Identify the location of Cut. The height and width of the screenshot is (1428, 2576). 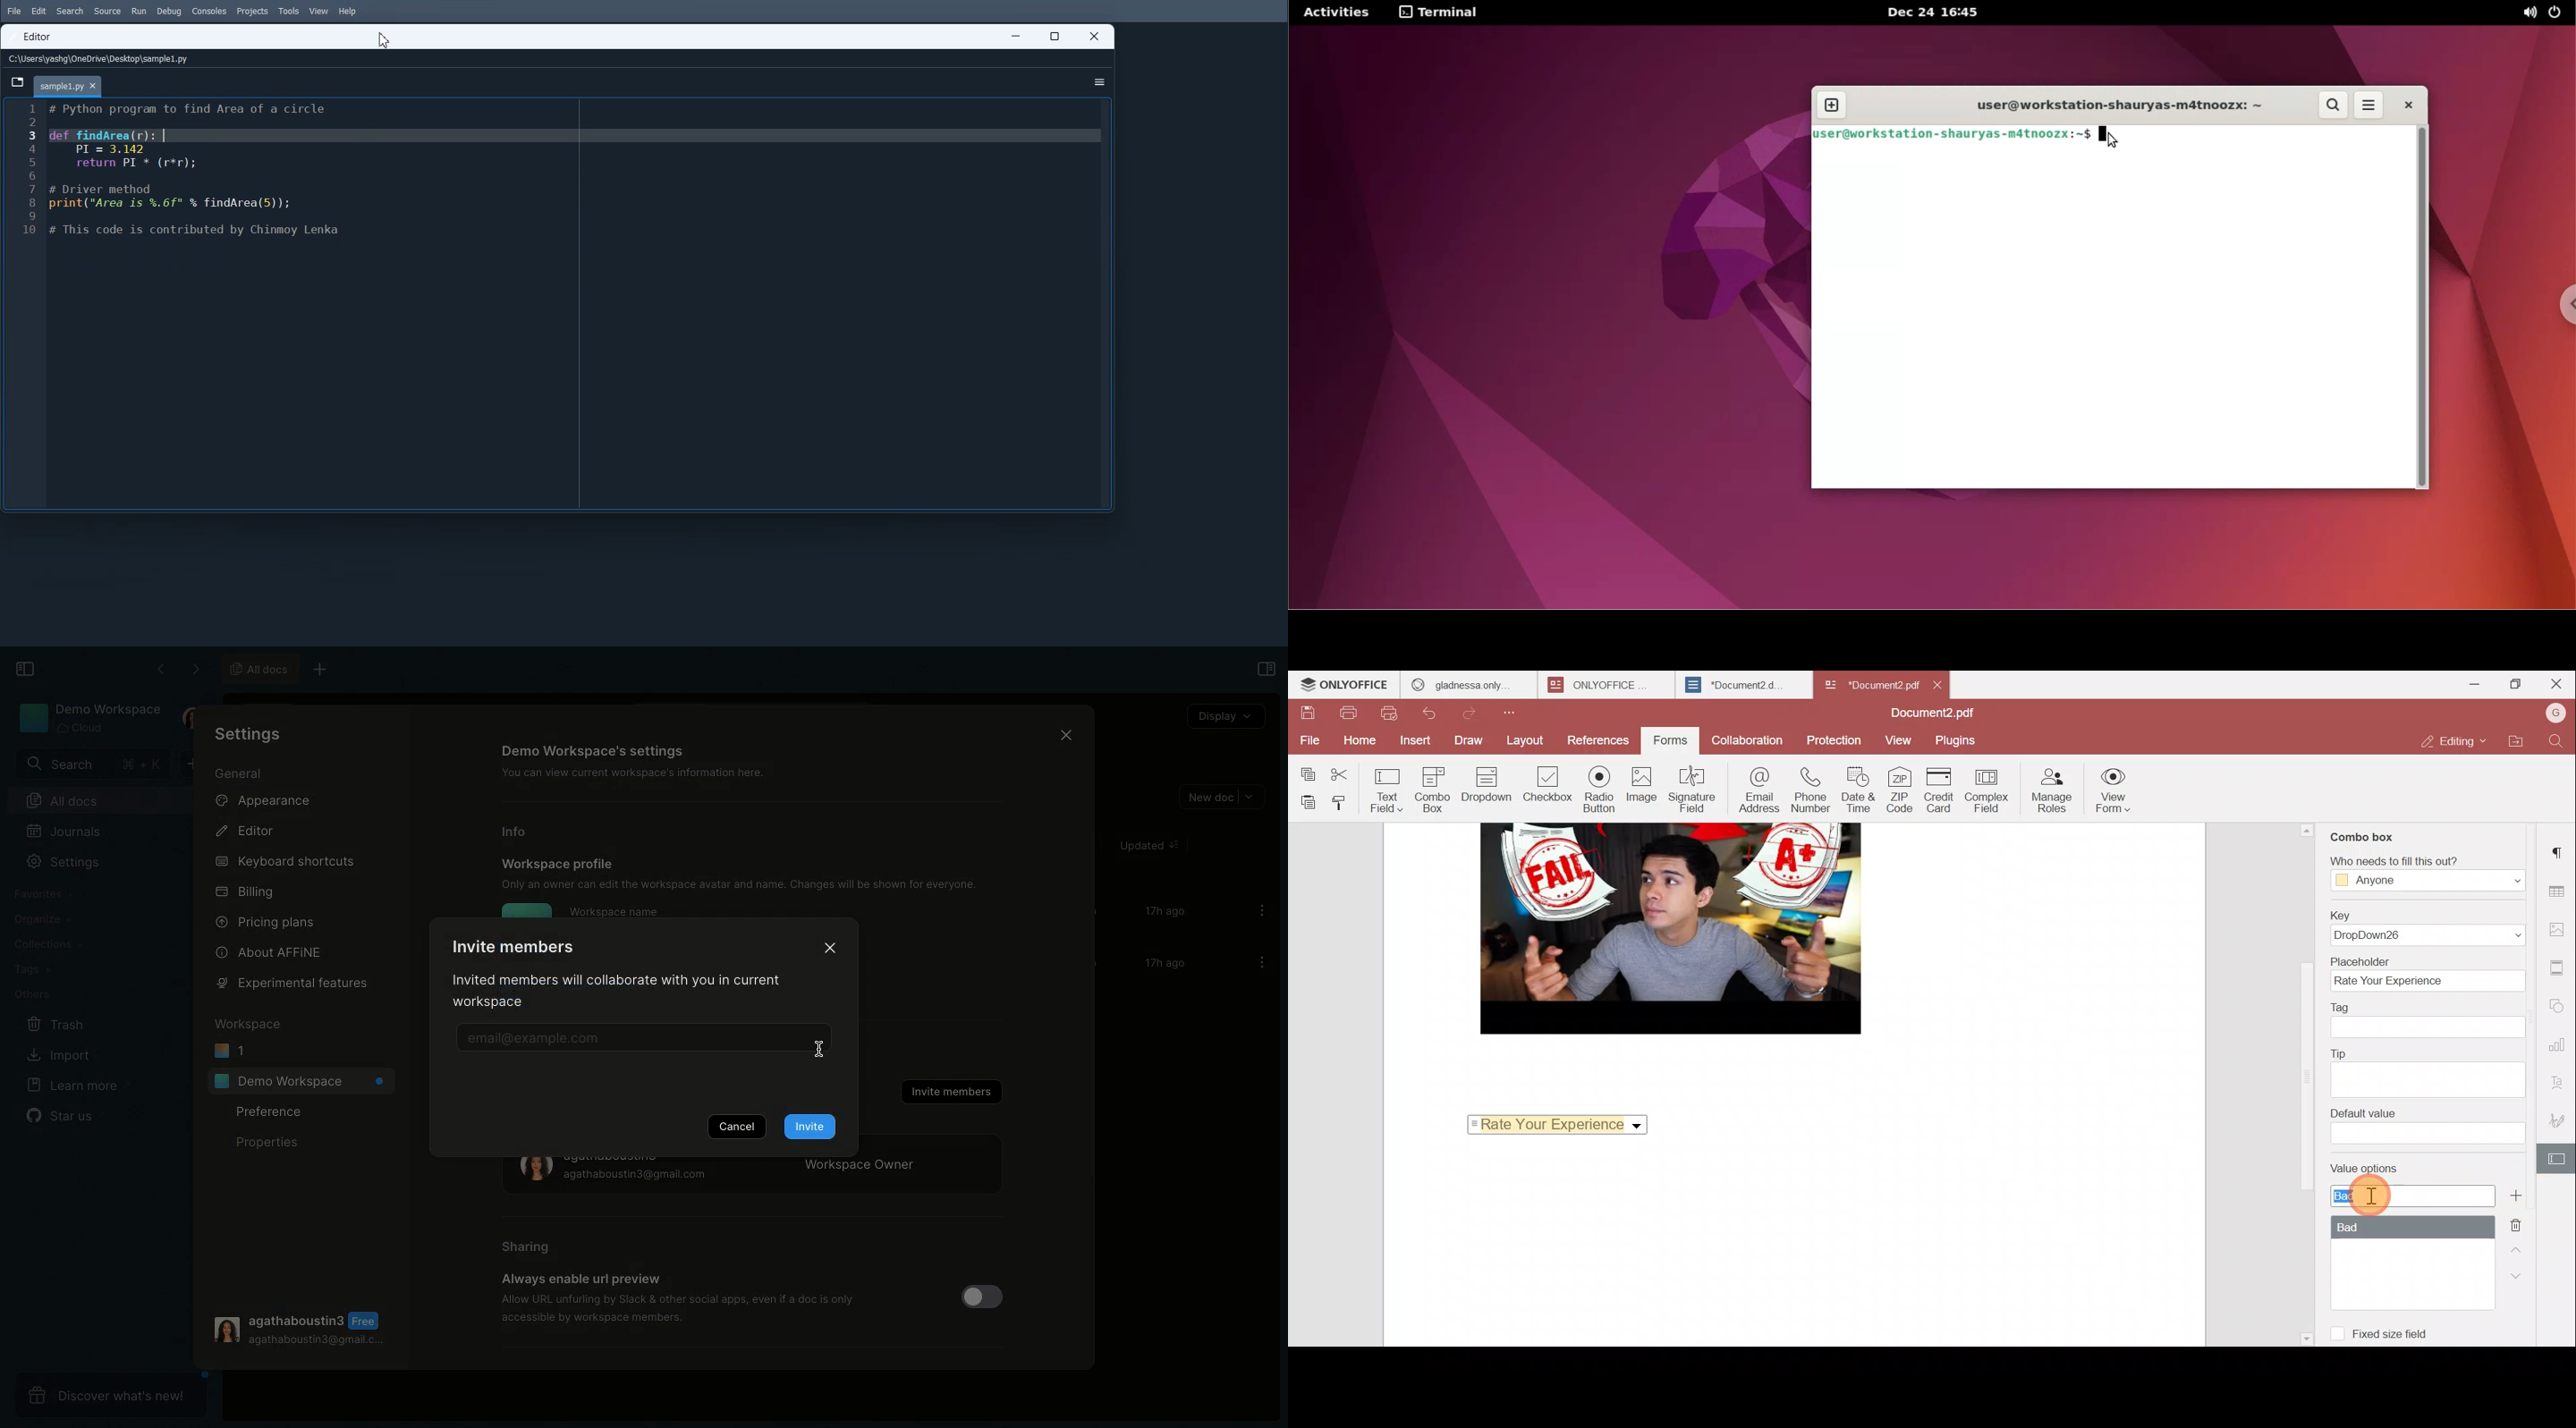
(1350, 772).